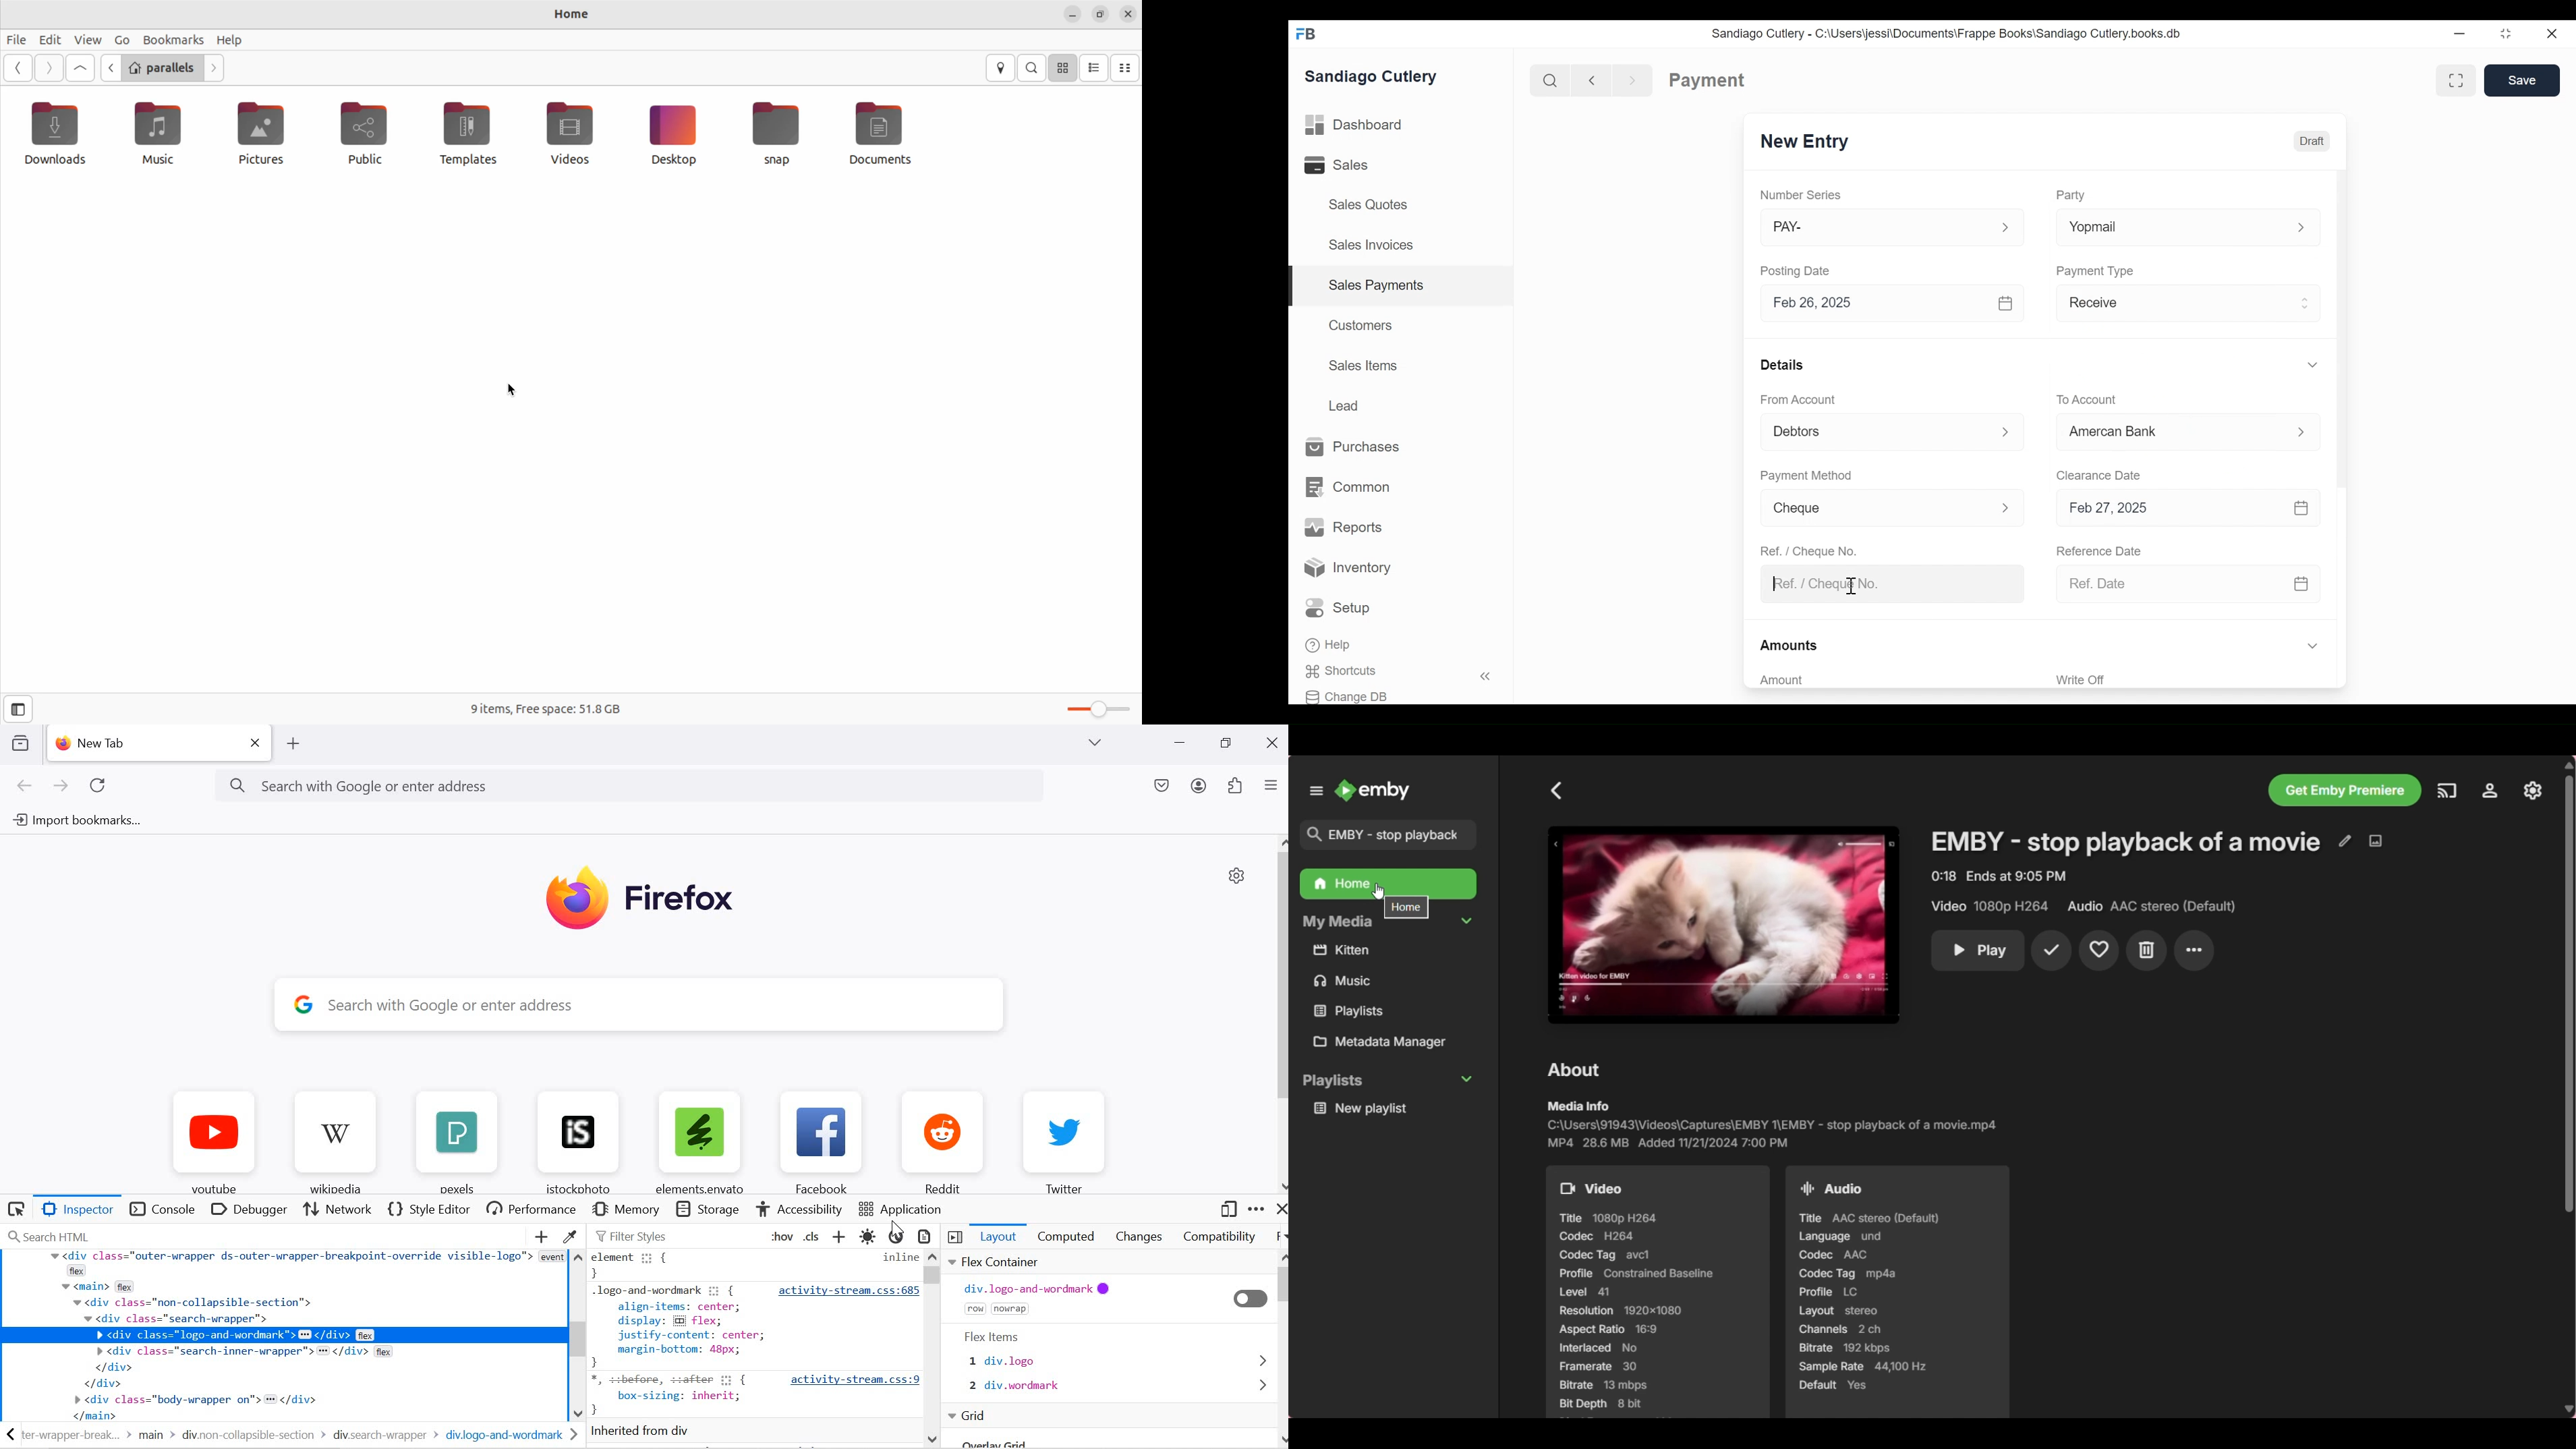  I want to click on Sales, so click(1346, 165).